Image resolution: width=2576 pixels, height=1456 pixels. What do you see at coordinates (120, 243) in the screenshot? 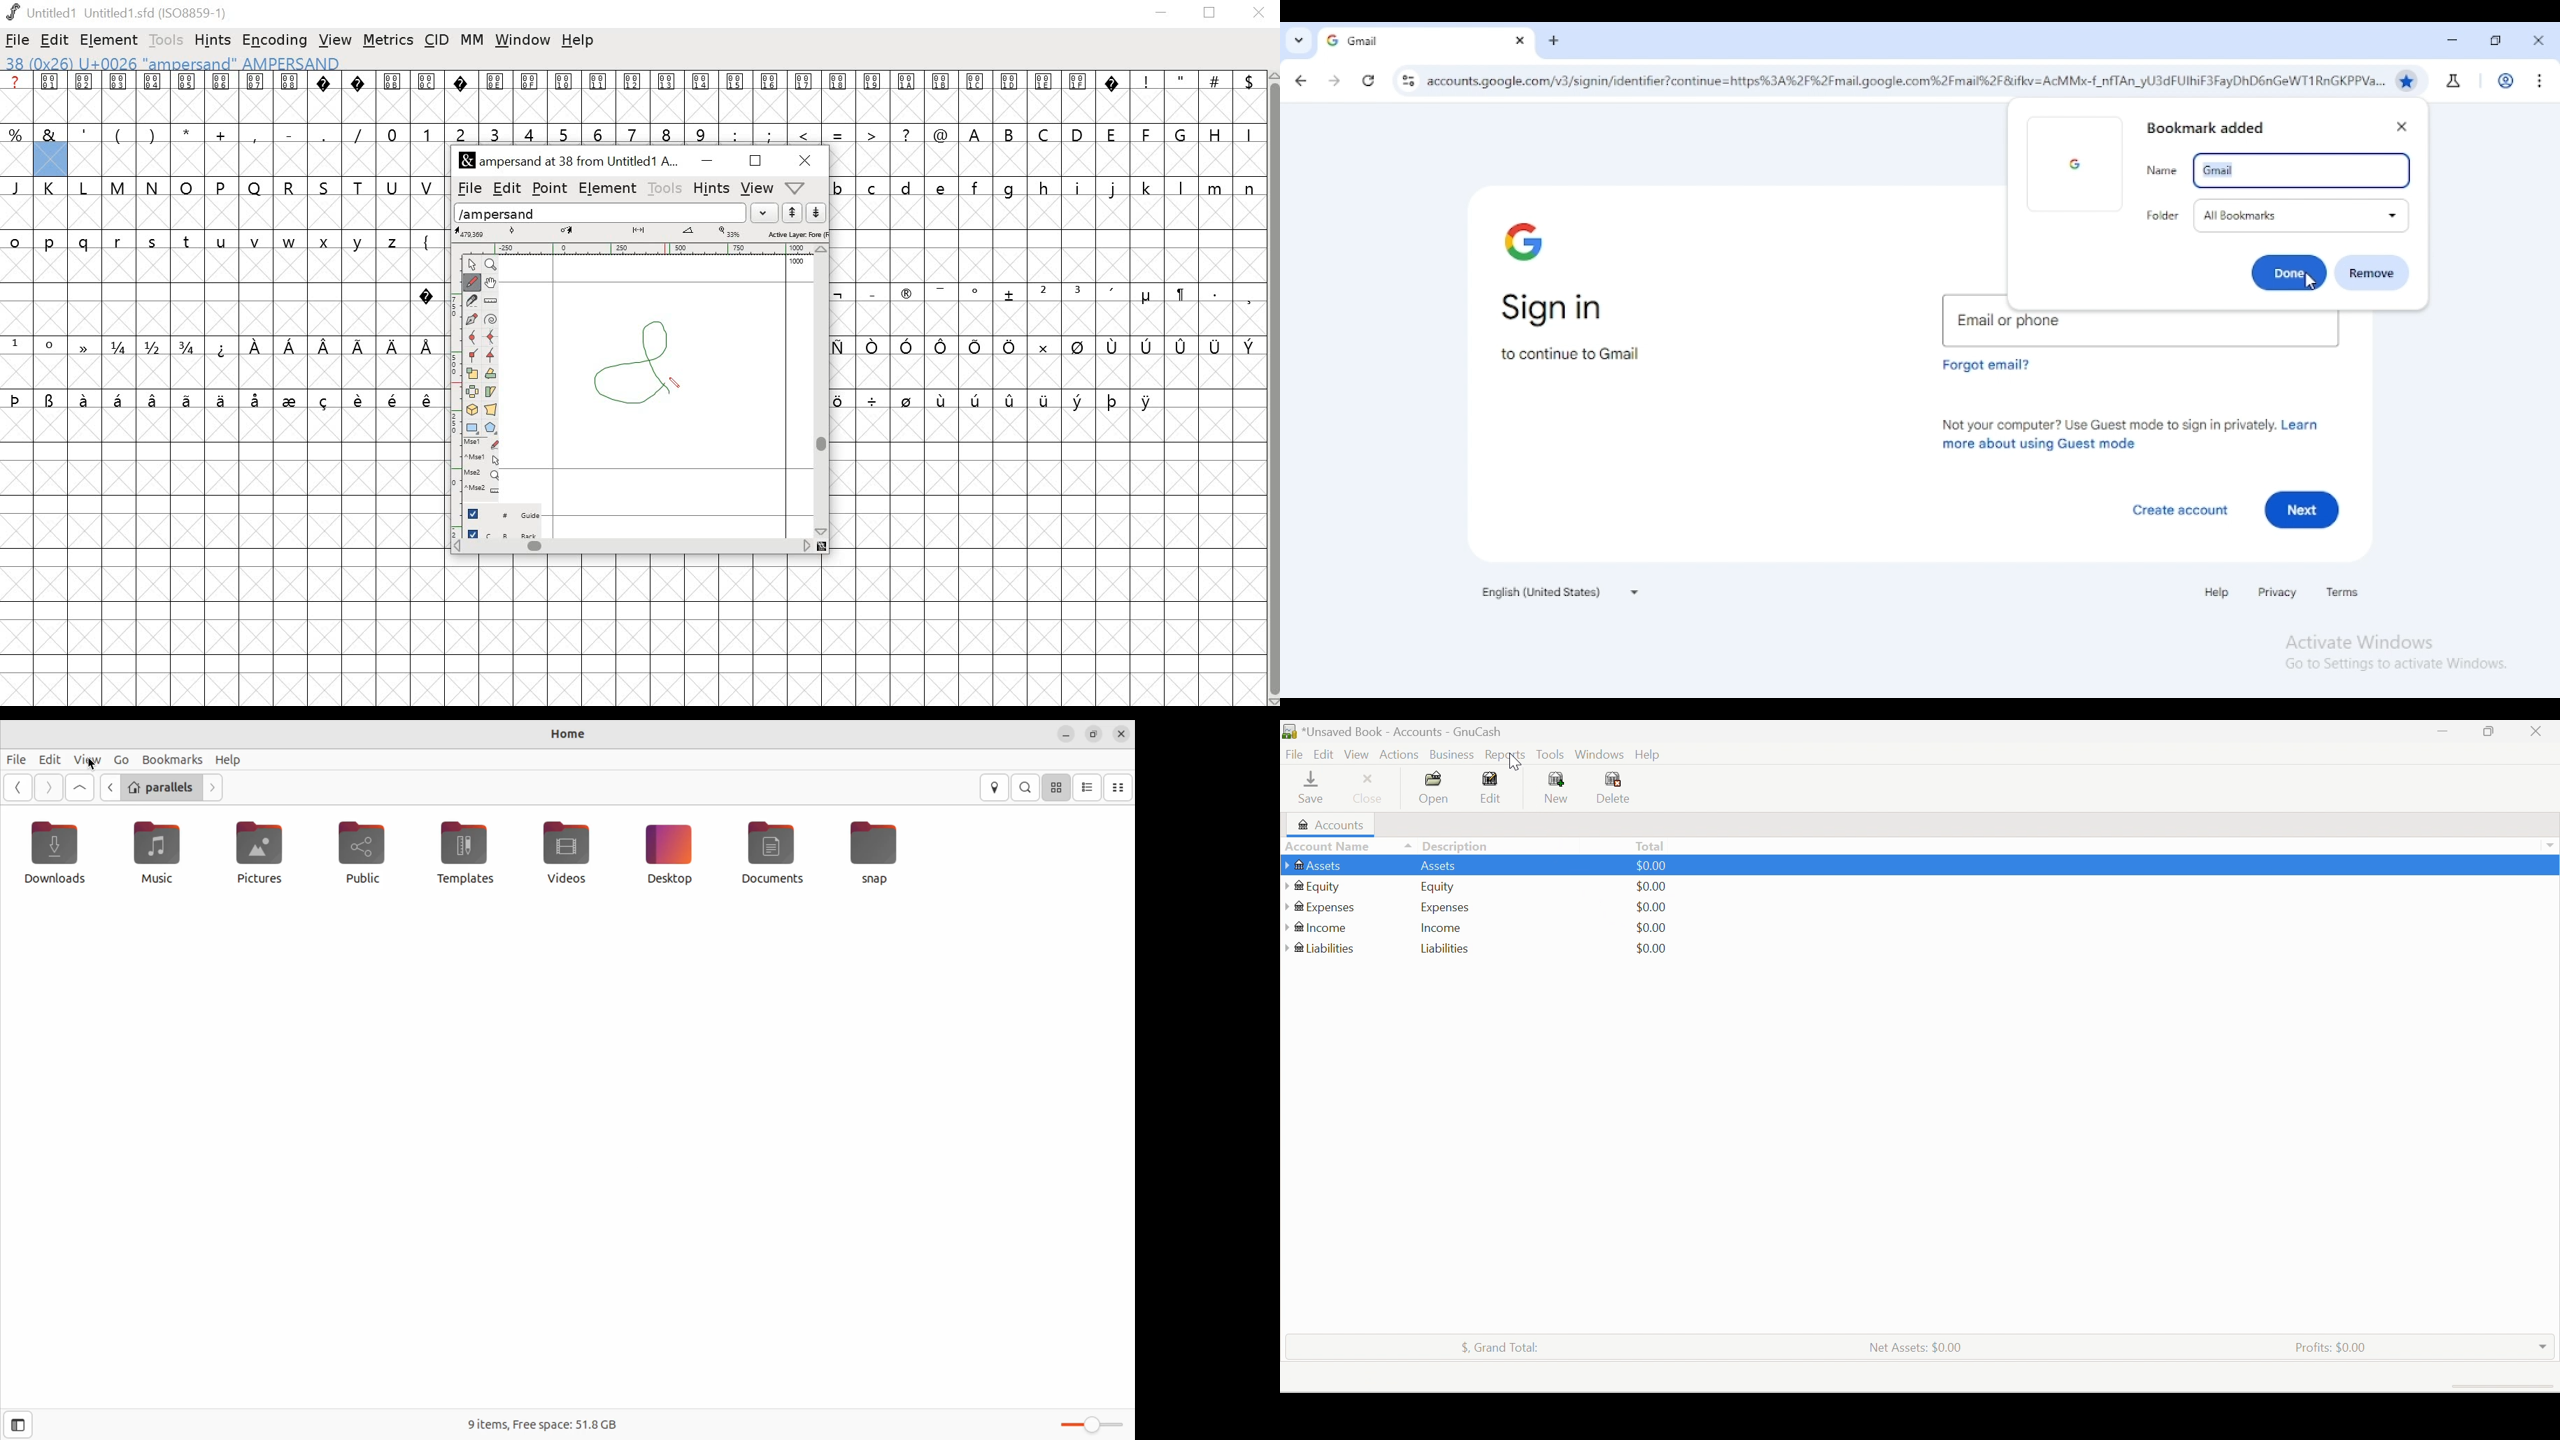
I see `r` at bounding box center [120, 243].